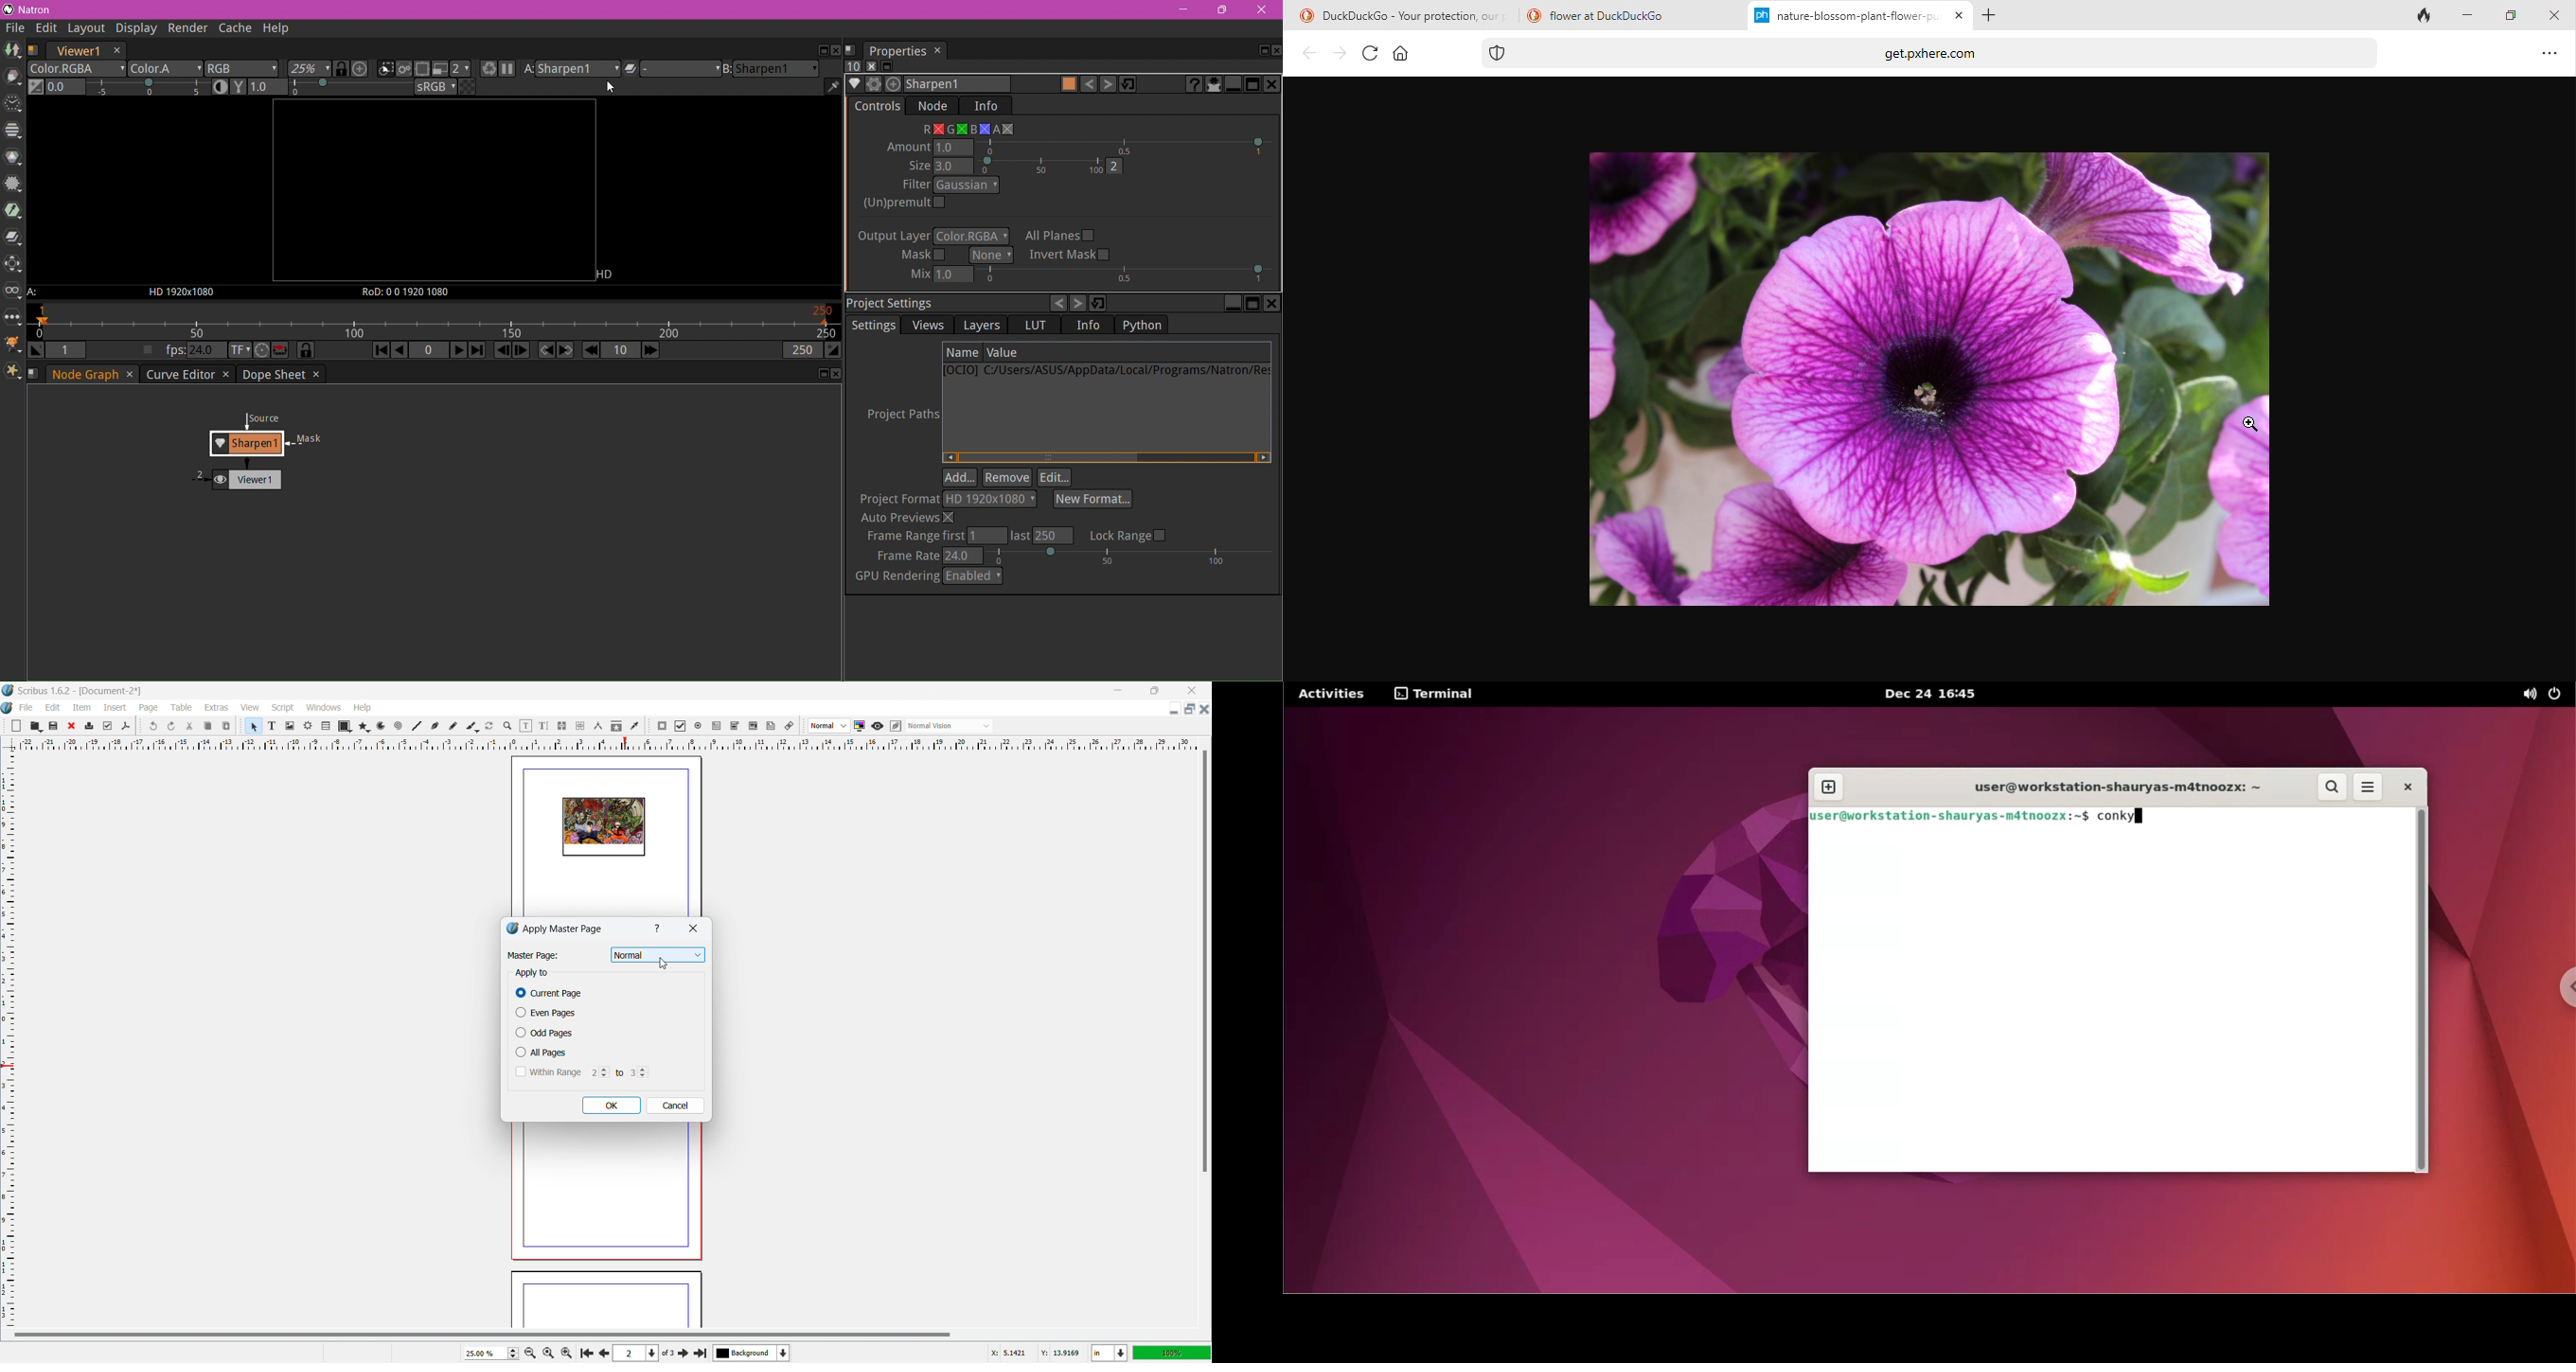 Image resolution: width=2576 pixels, height=1372 pixels. I want to click on next page, so click(684, 1352).